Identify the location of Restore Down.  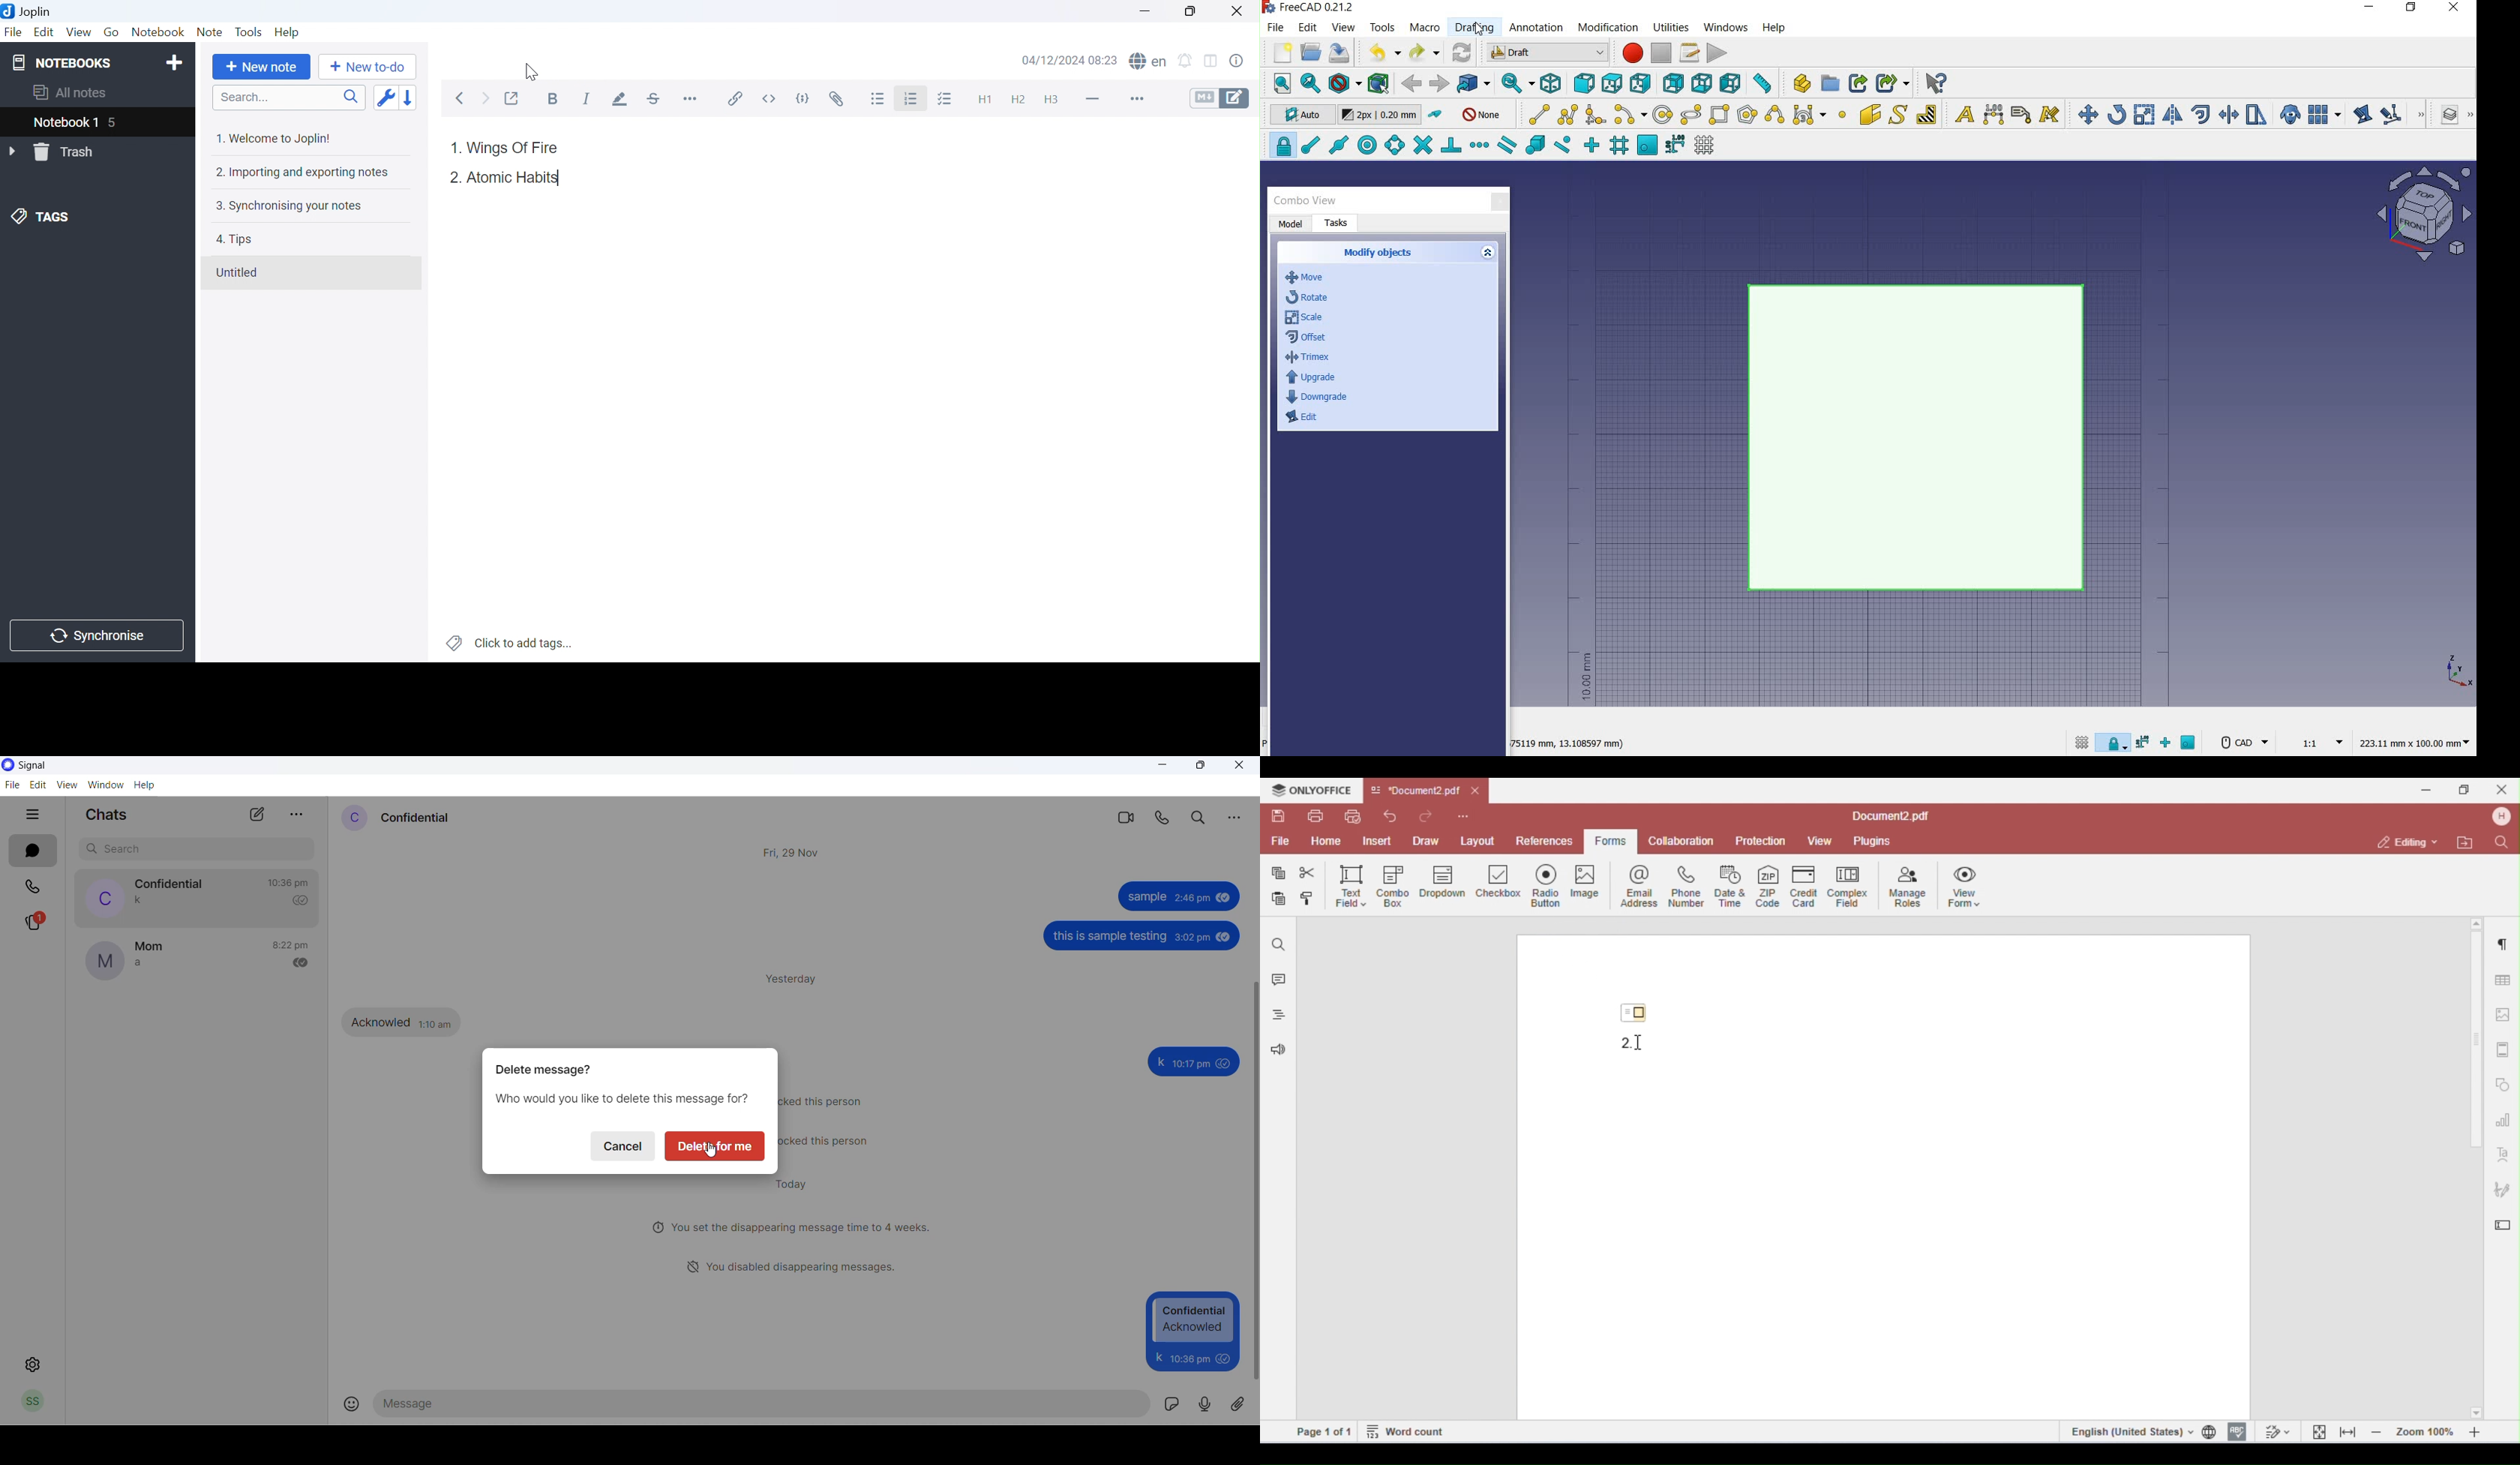
(1189, 10).